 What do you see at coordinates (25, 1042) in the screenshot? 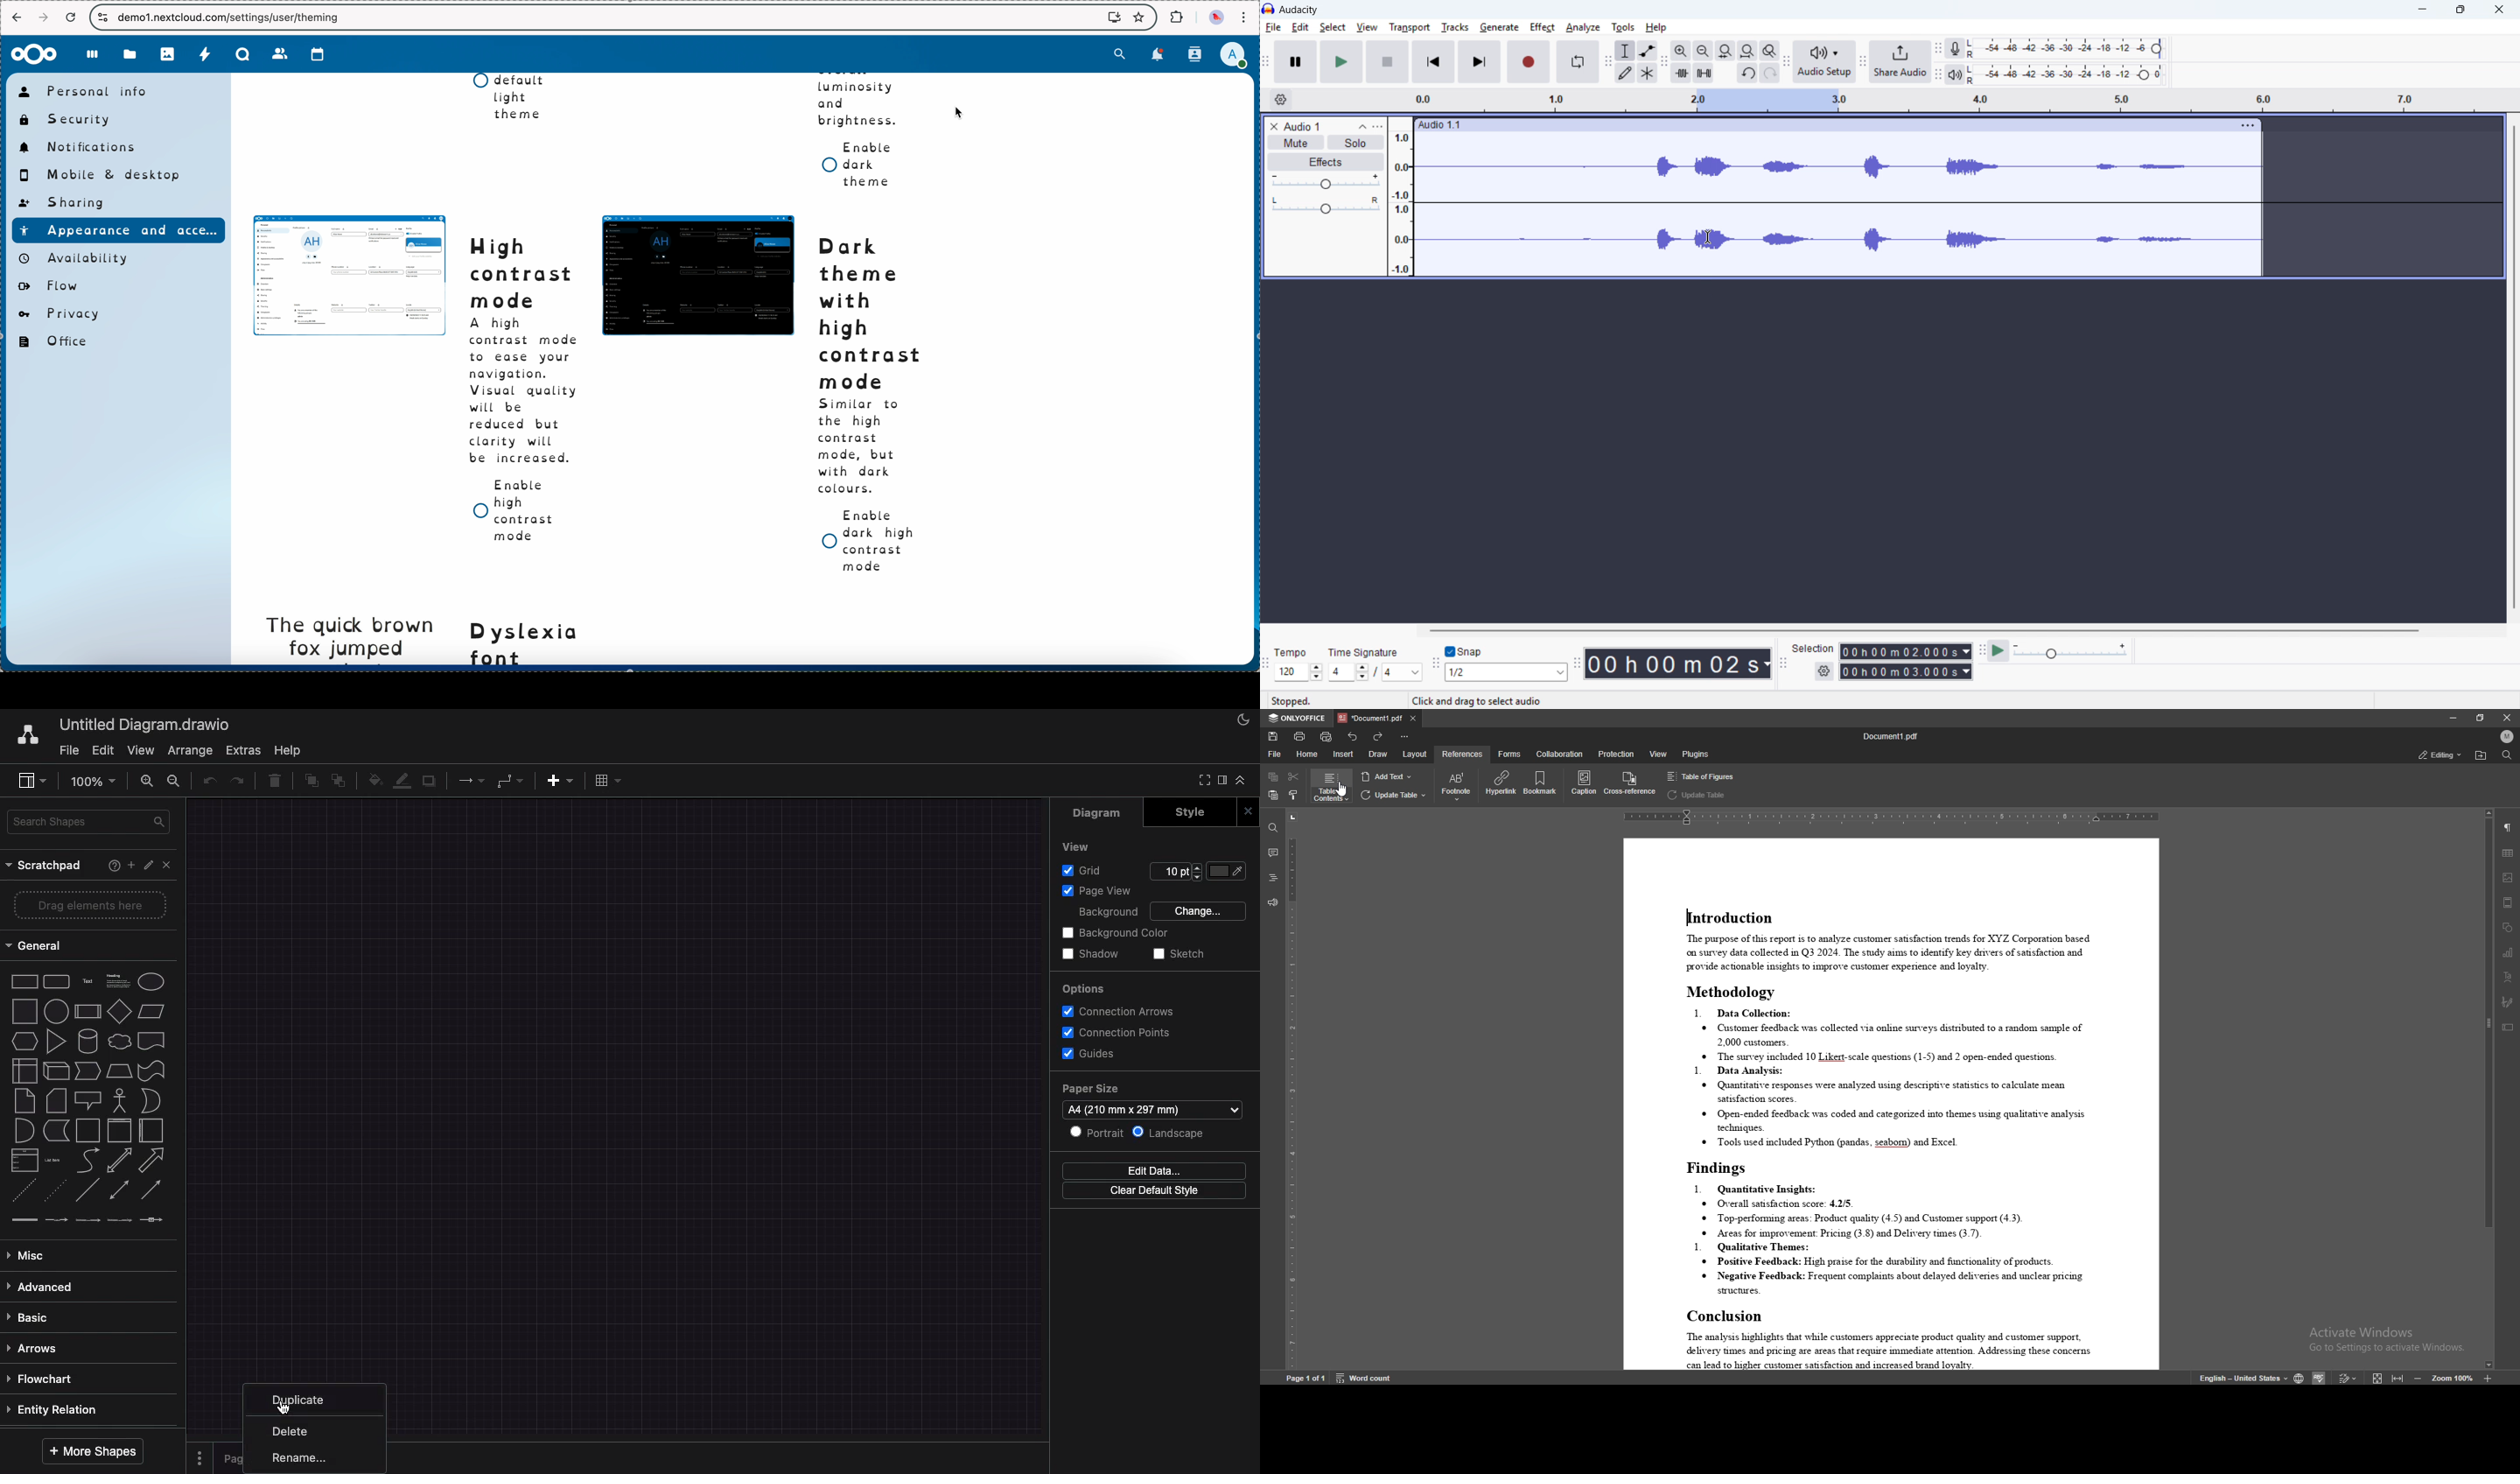
I see `hexagon` at bounding box center [25, 1042].